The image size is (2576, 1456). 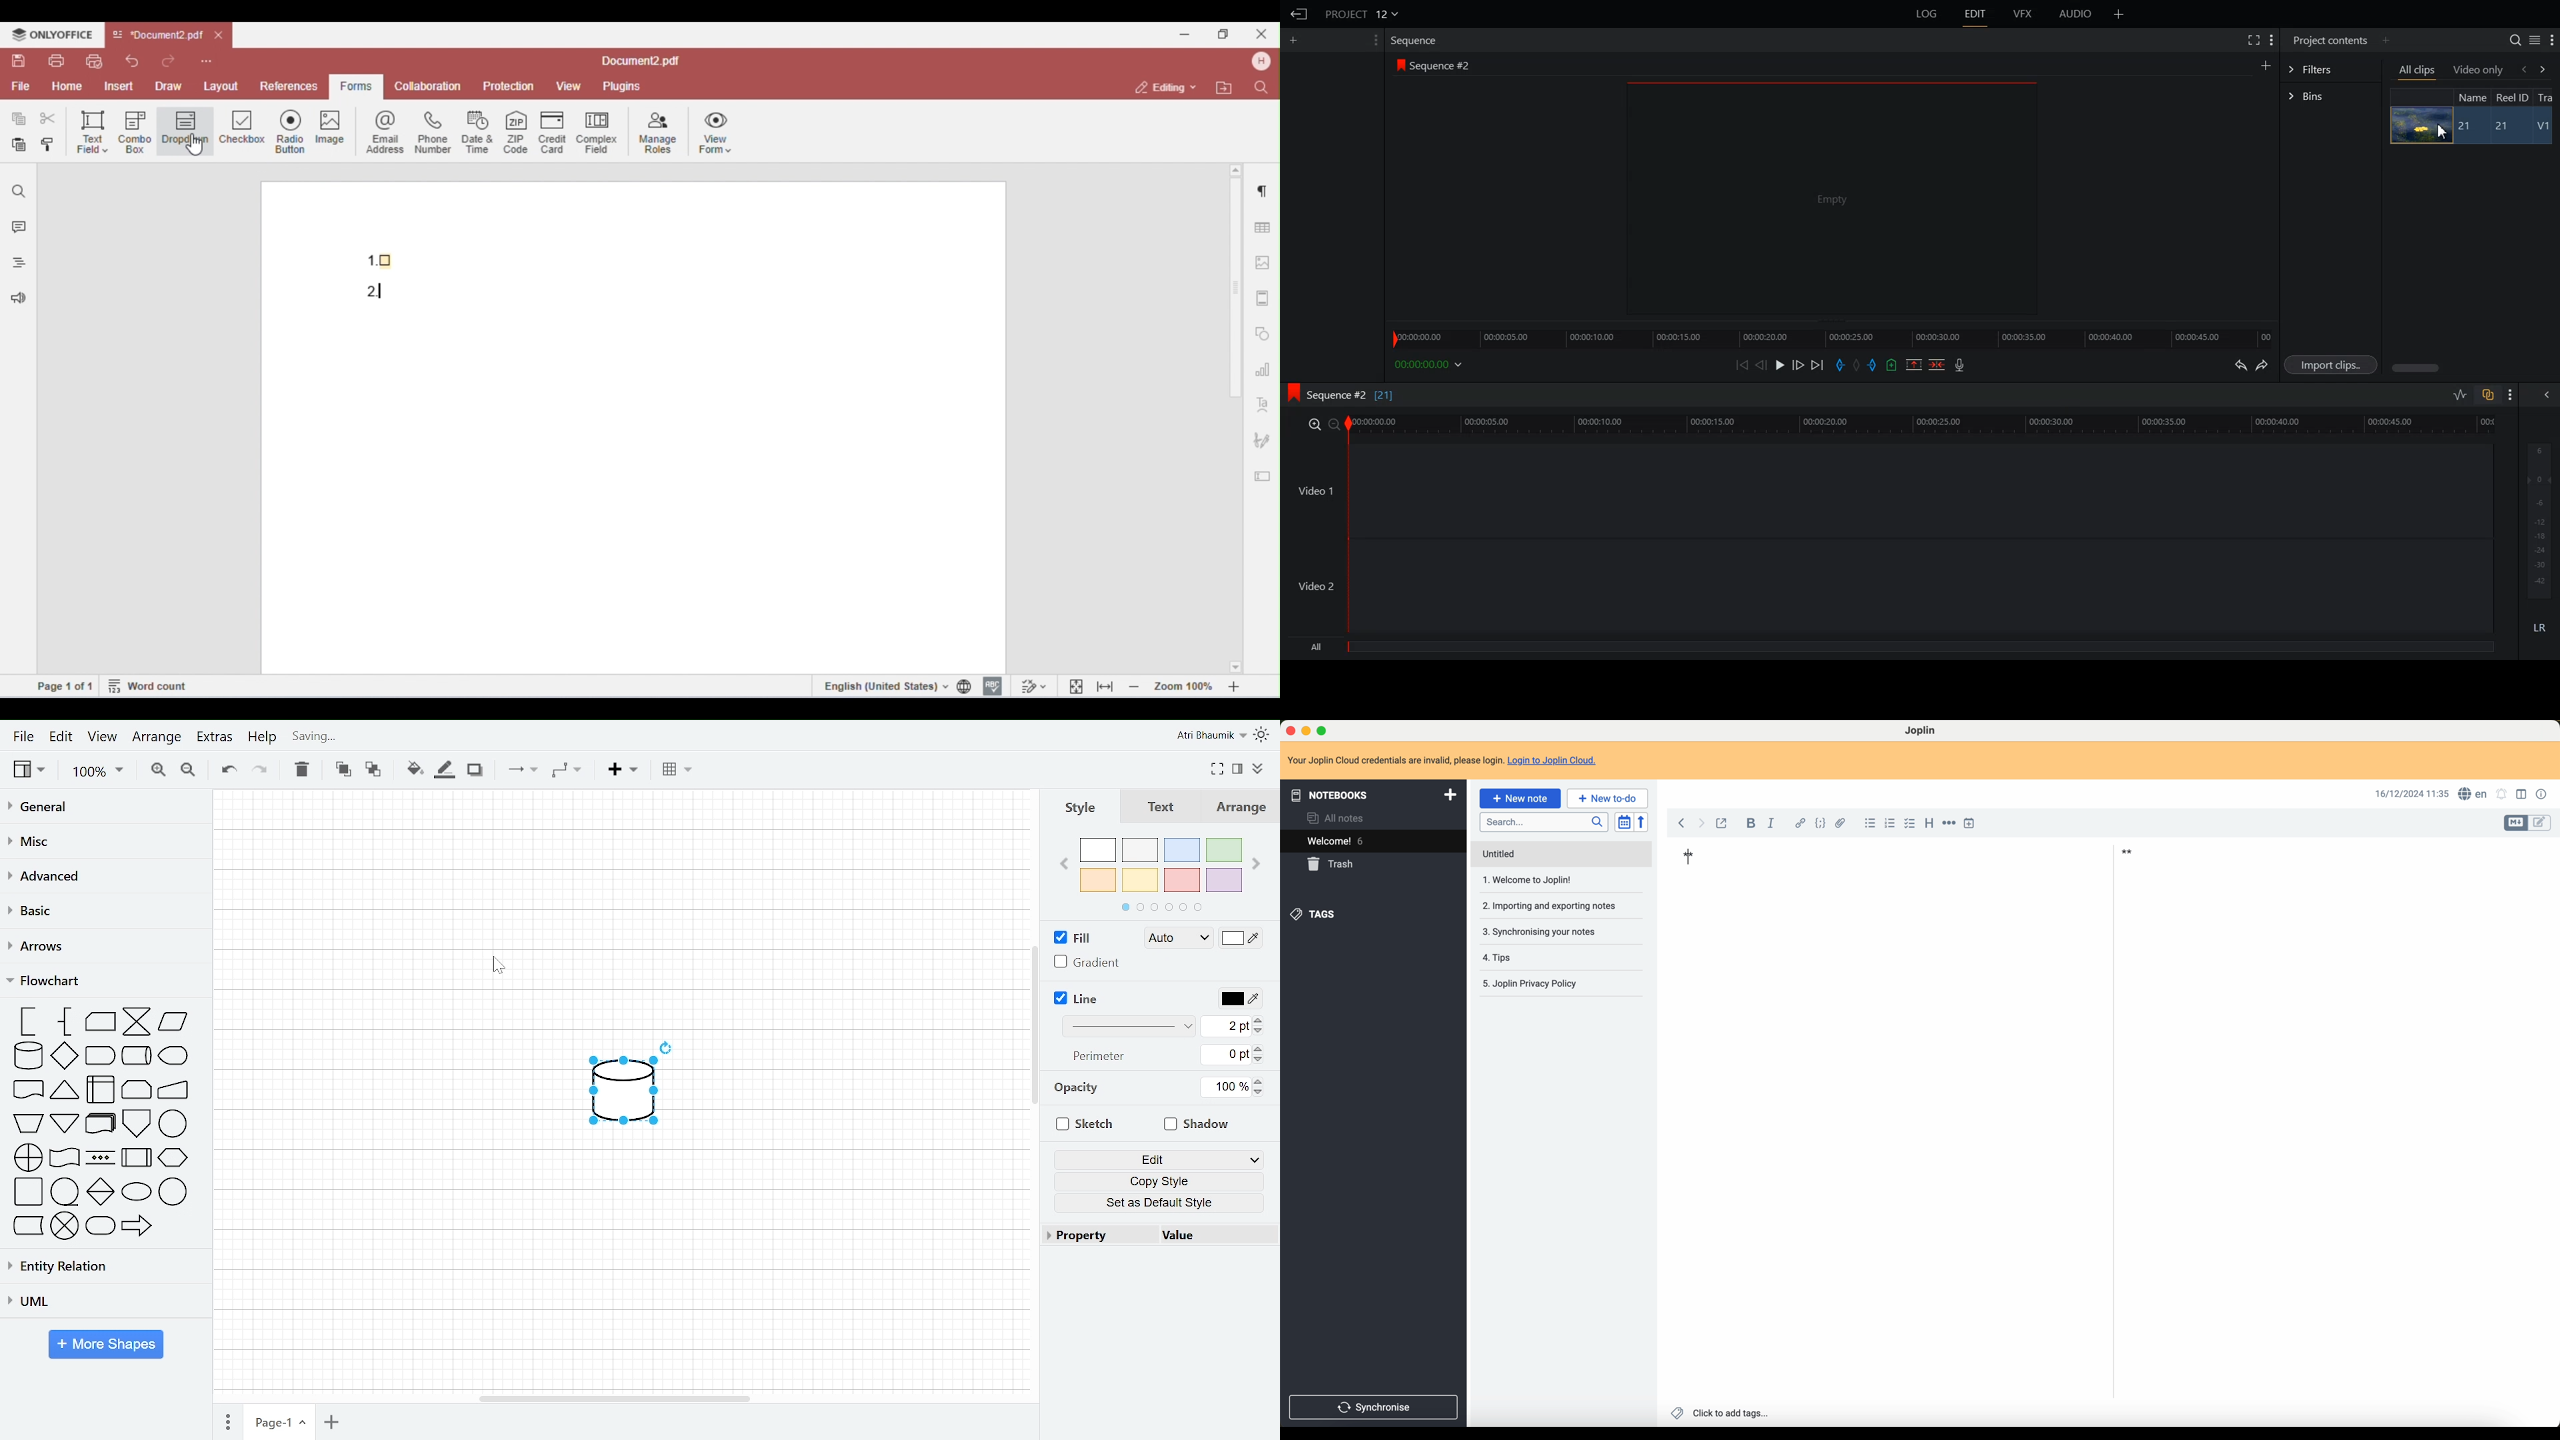 What do you see at coordinates (1159, 1159) in the screenshot?
I see `Edit` at bounding box center [1159, 1159].